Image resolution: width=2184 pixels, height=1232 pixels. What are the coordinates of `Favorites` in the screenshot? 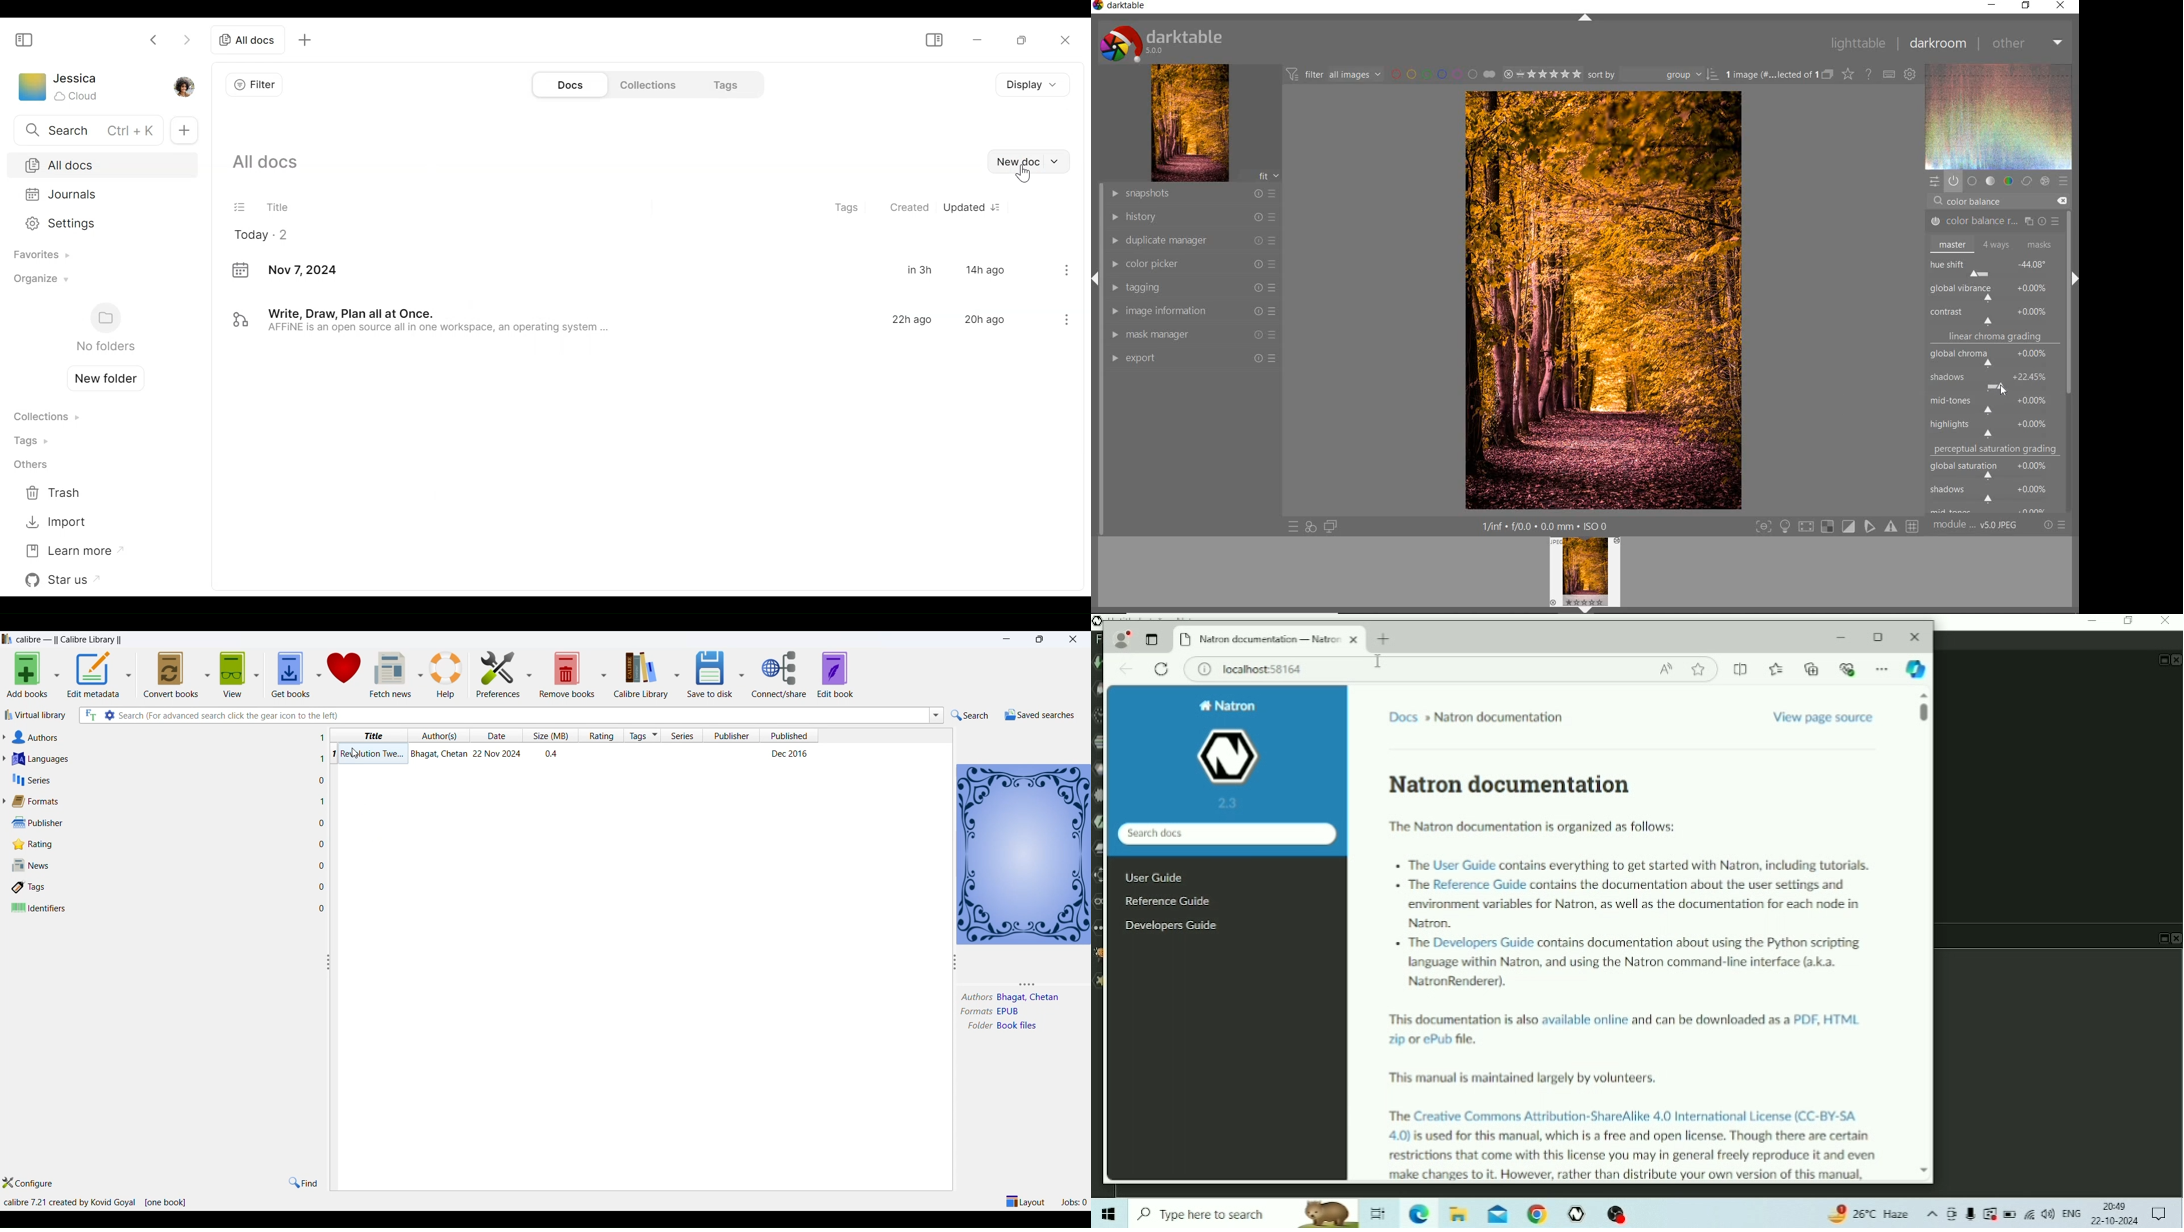 It's located at (38, 256).